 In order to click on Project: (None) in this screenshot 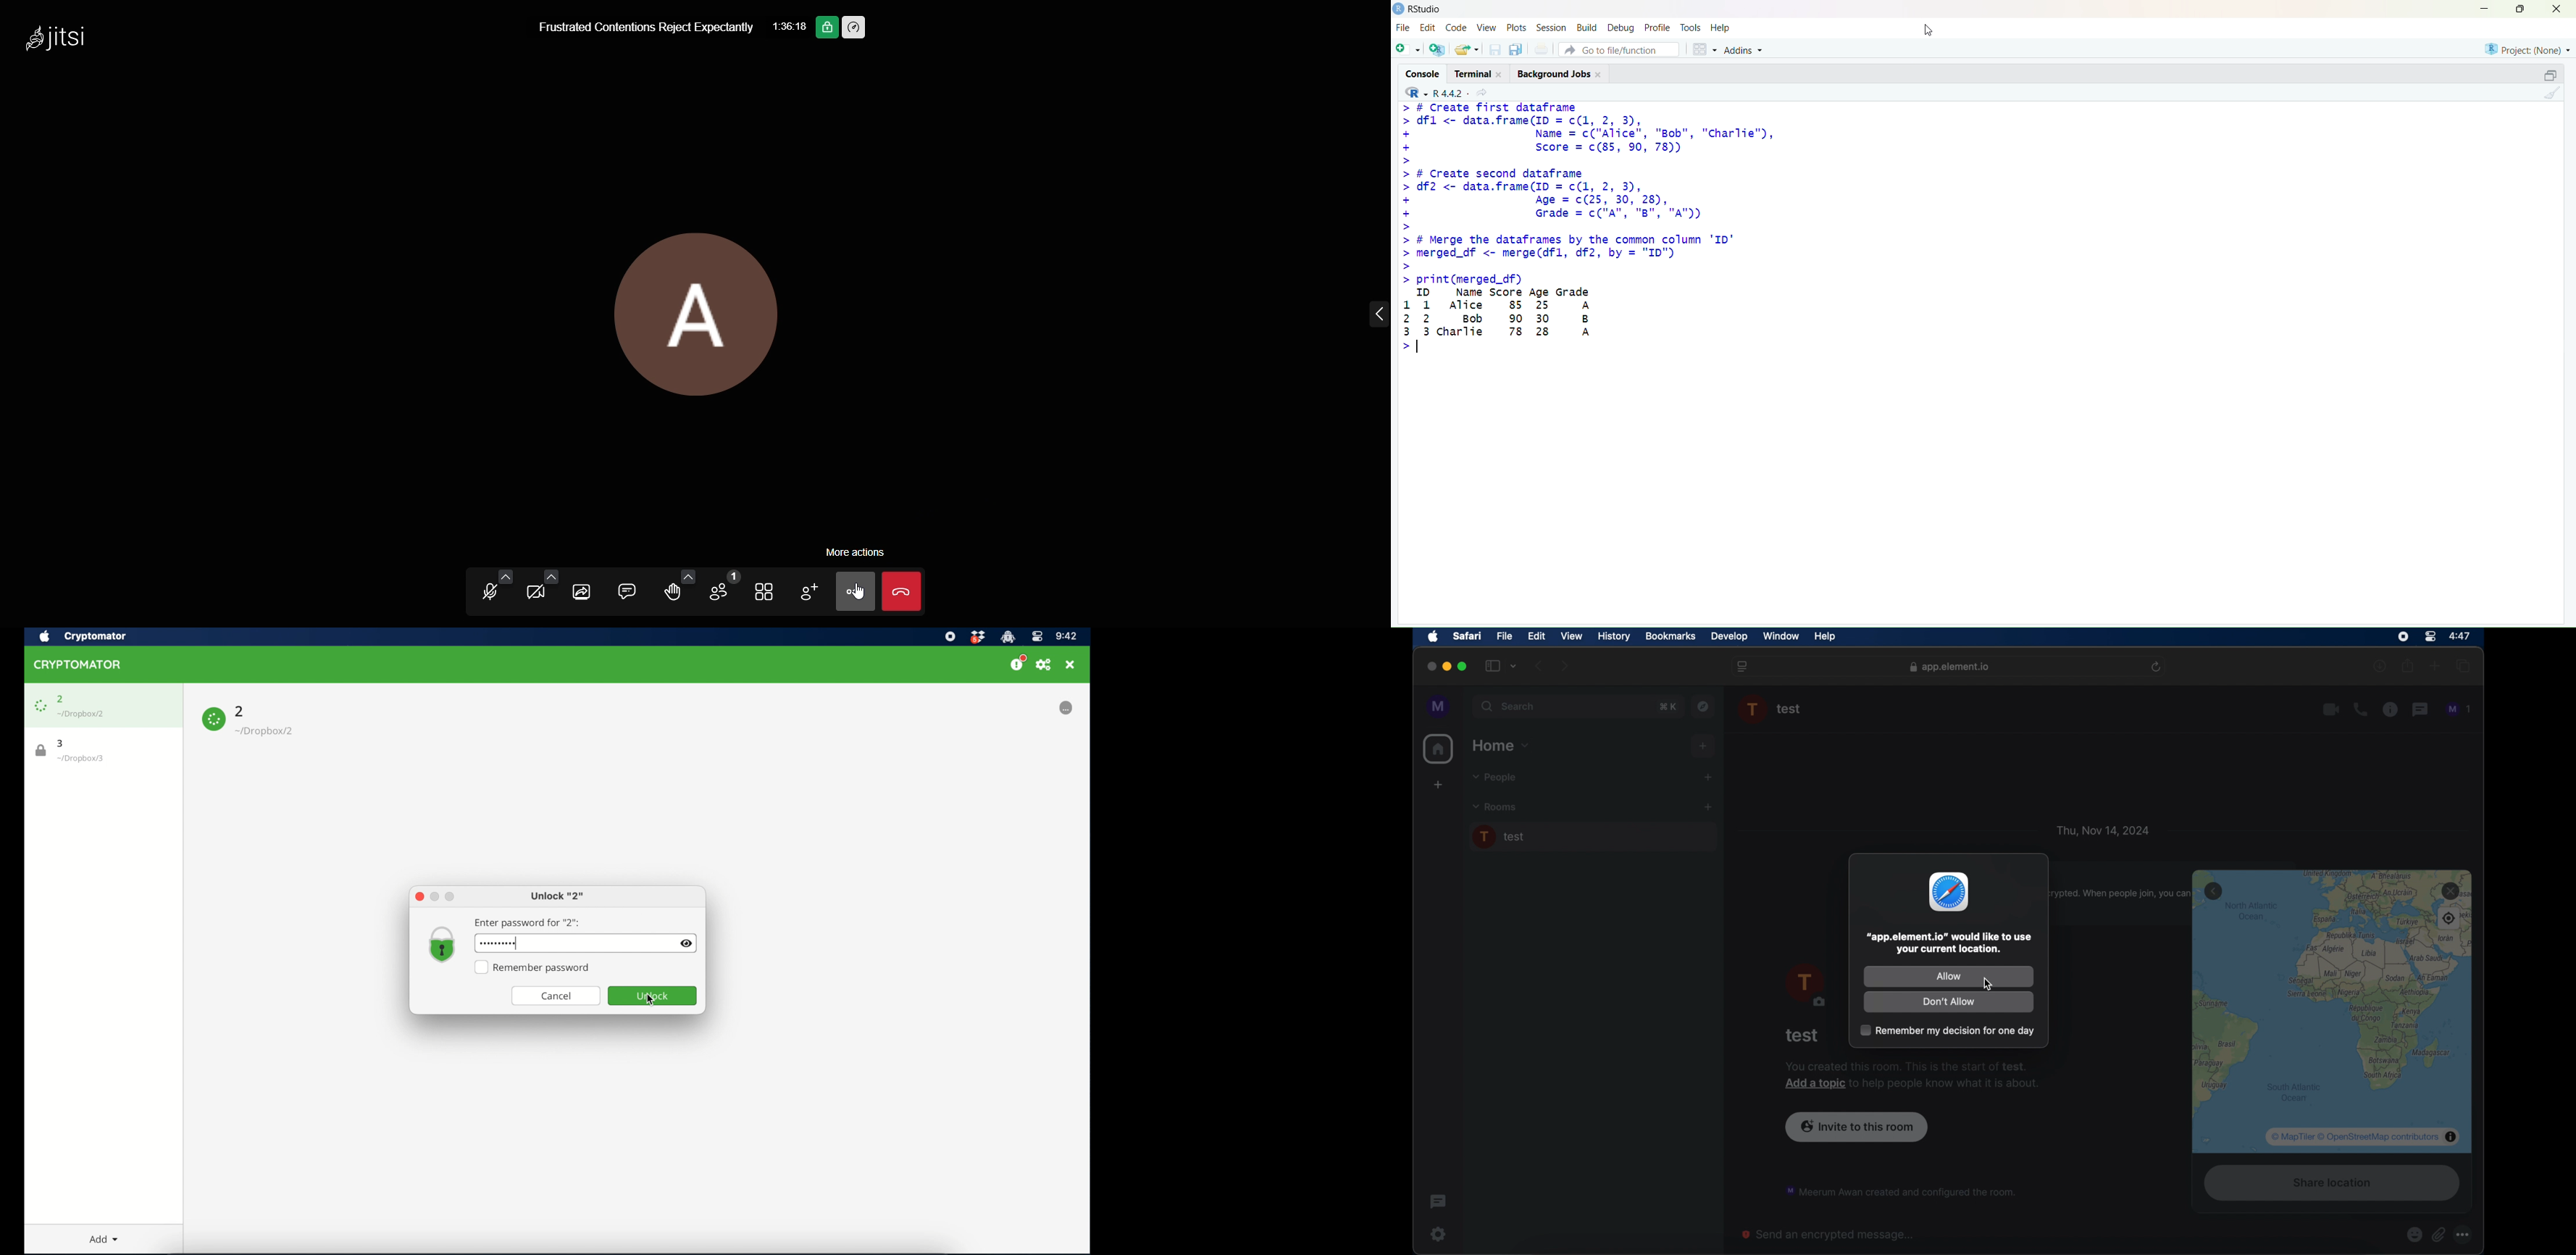, I will do `click(2528, 49)`.